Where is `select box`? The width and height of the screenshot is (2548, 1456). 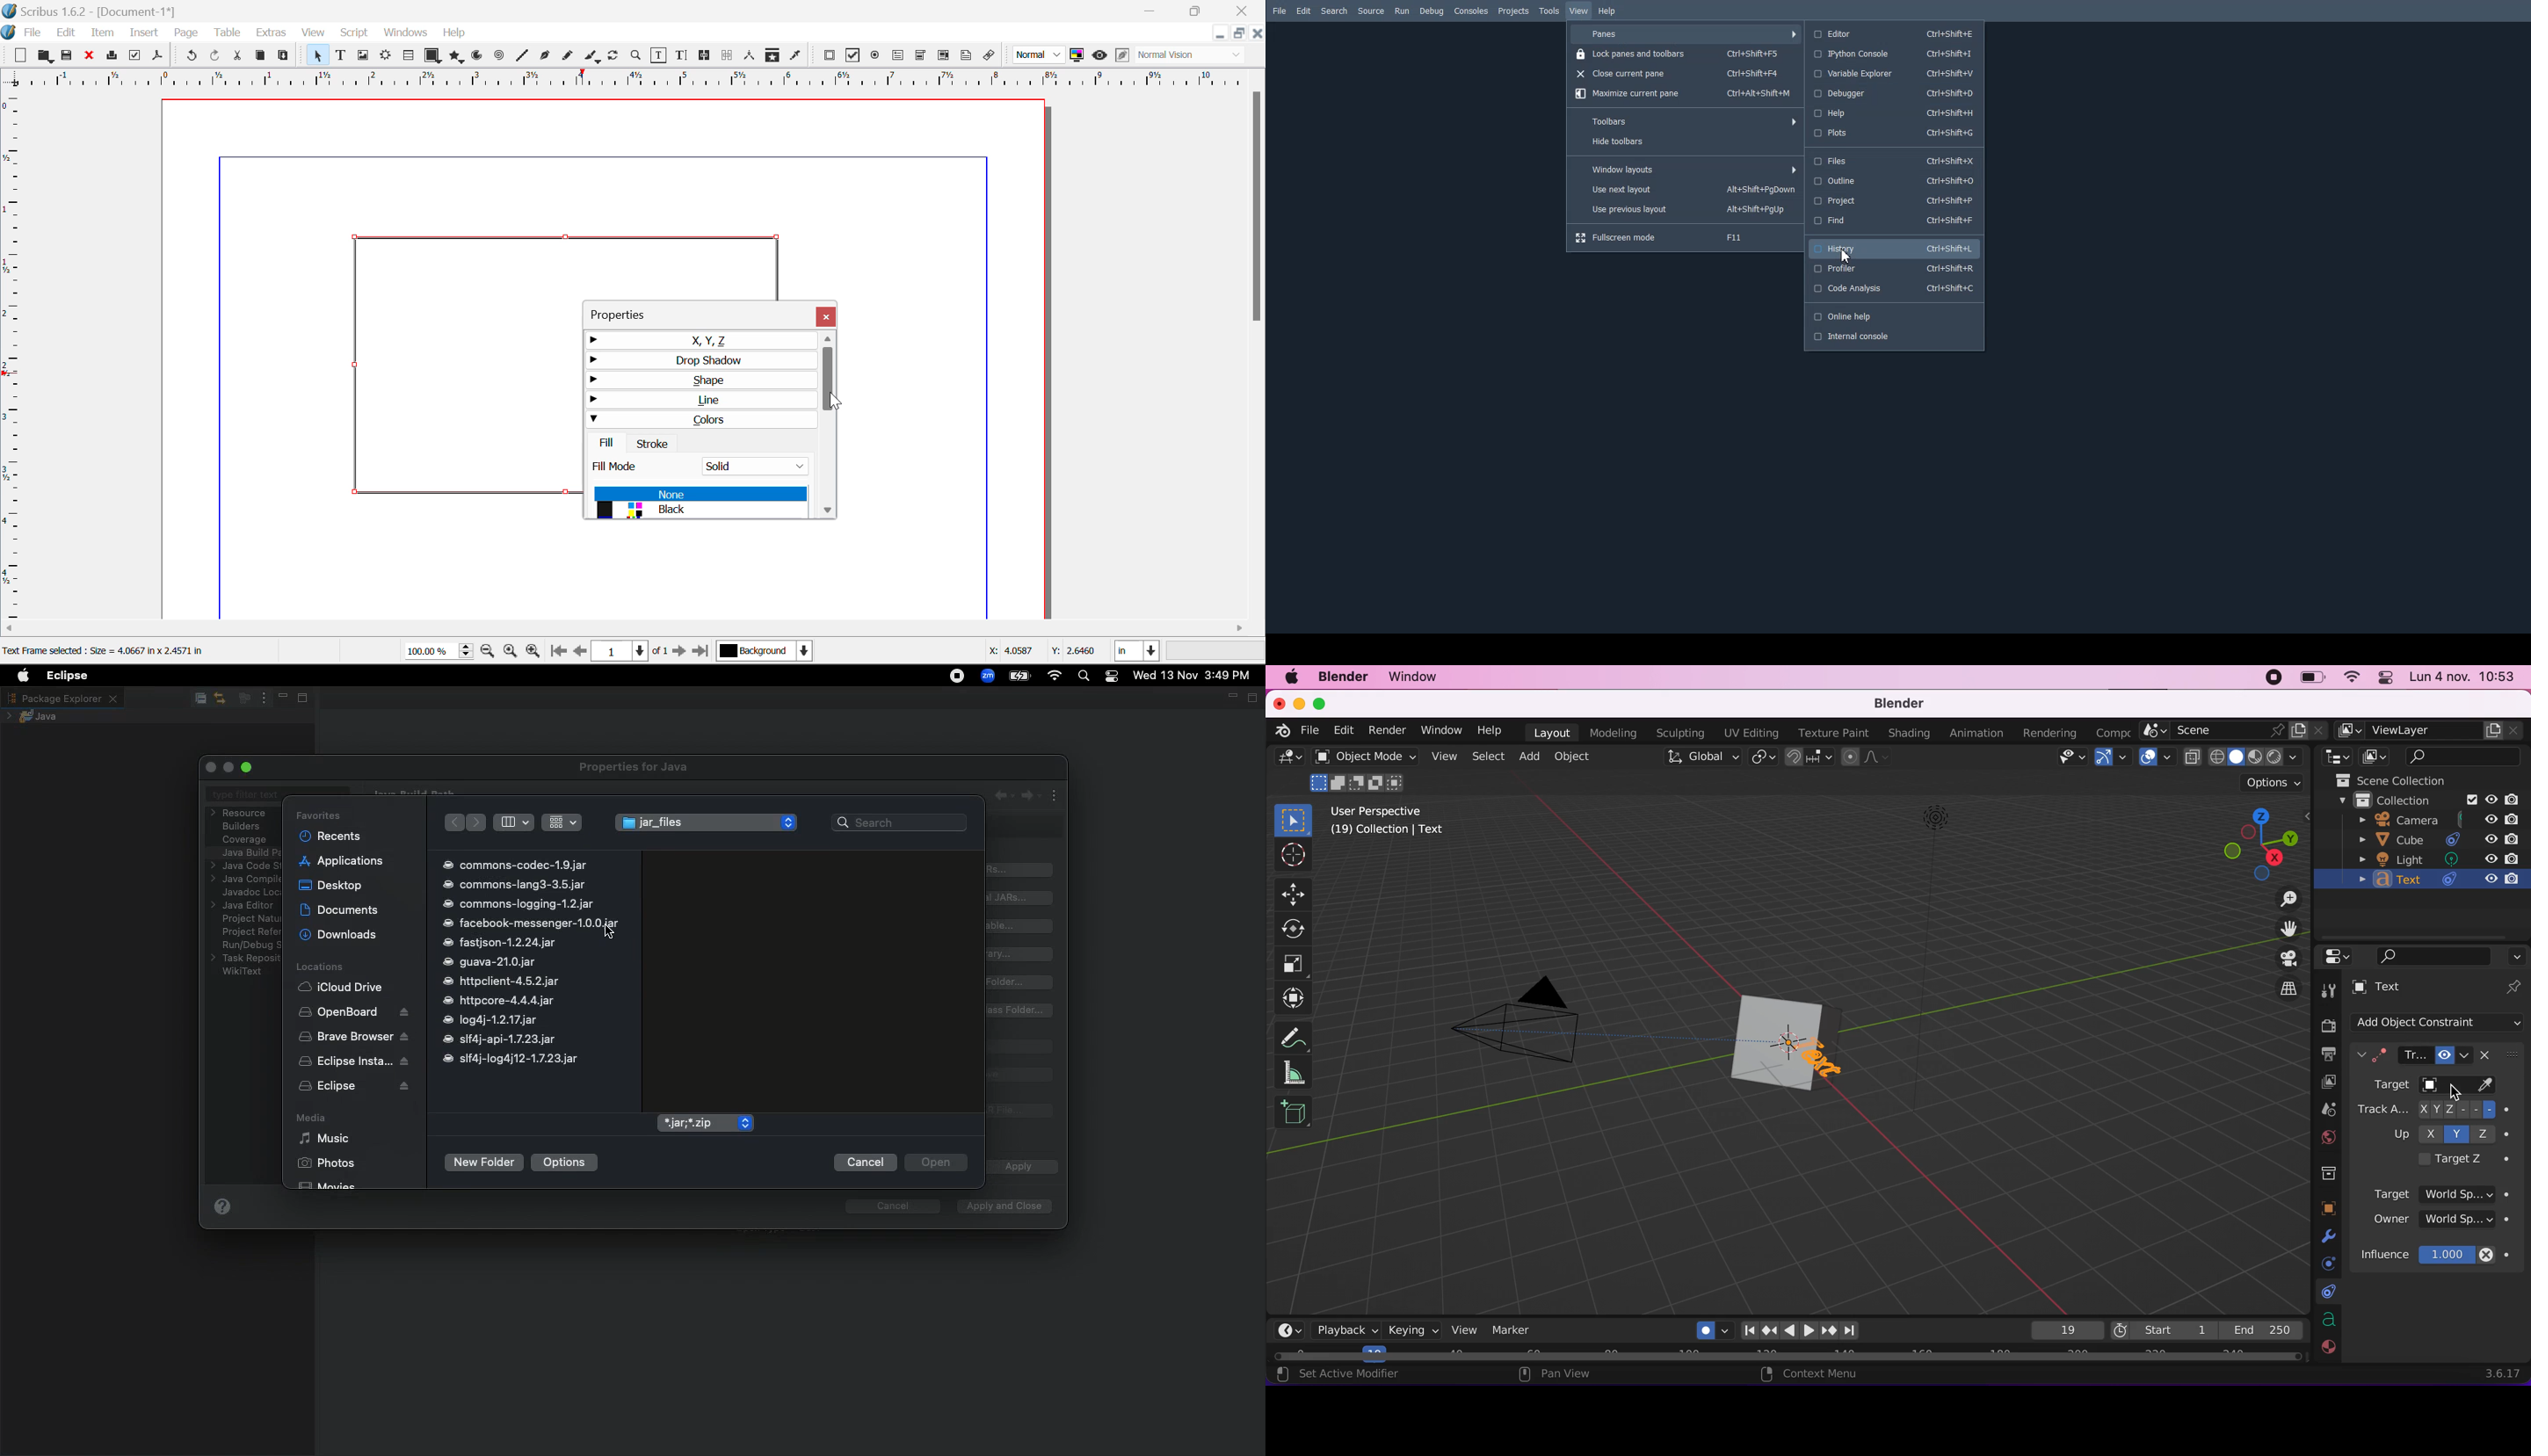
select box is located at coordinates (1294, 819).